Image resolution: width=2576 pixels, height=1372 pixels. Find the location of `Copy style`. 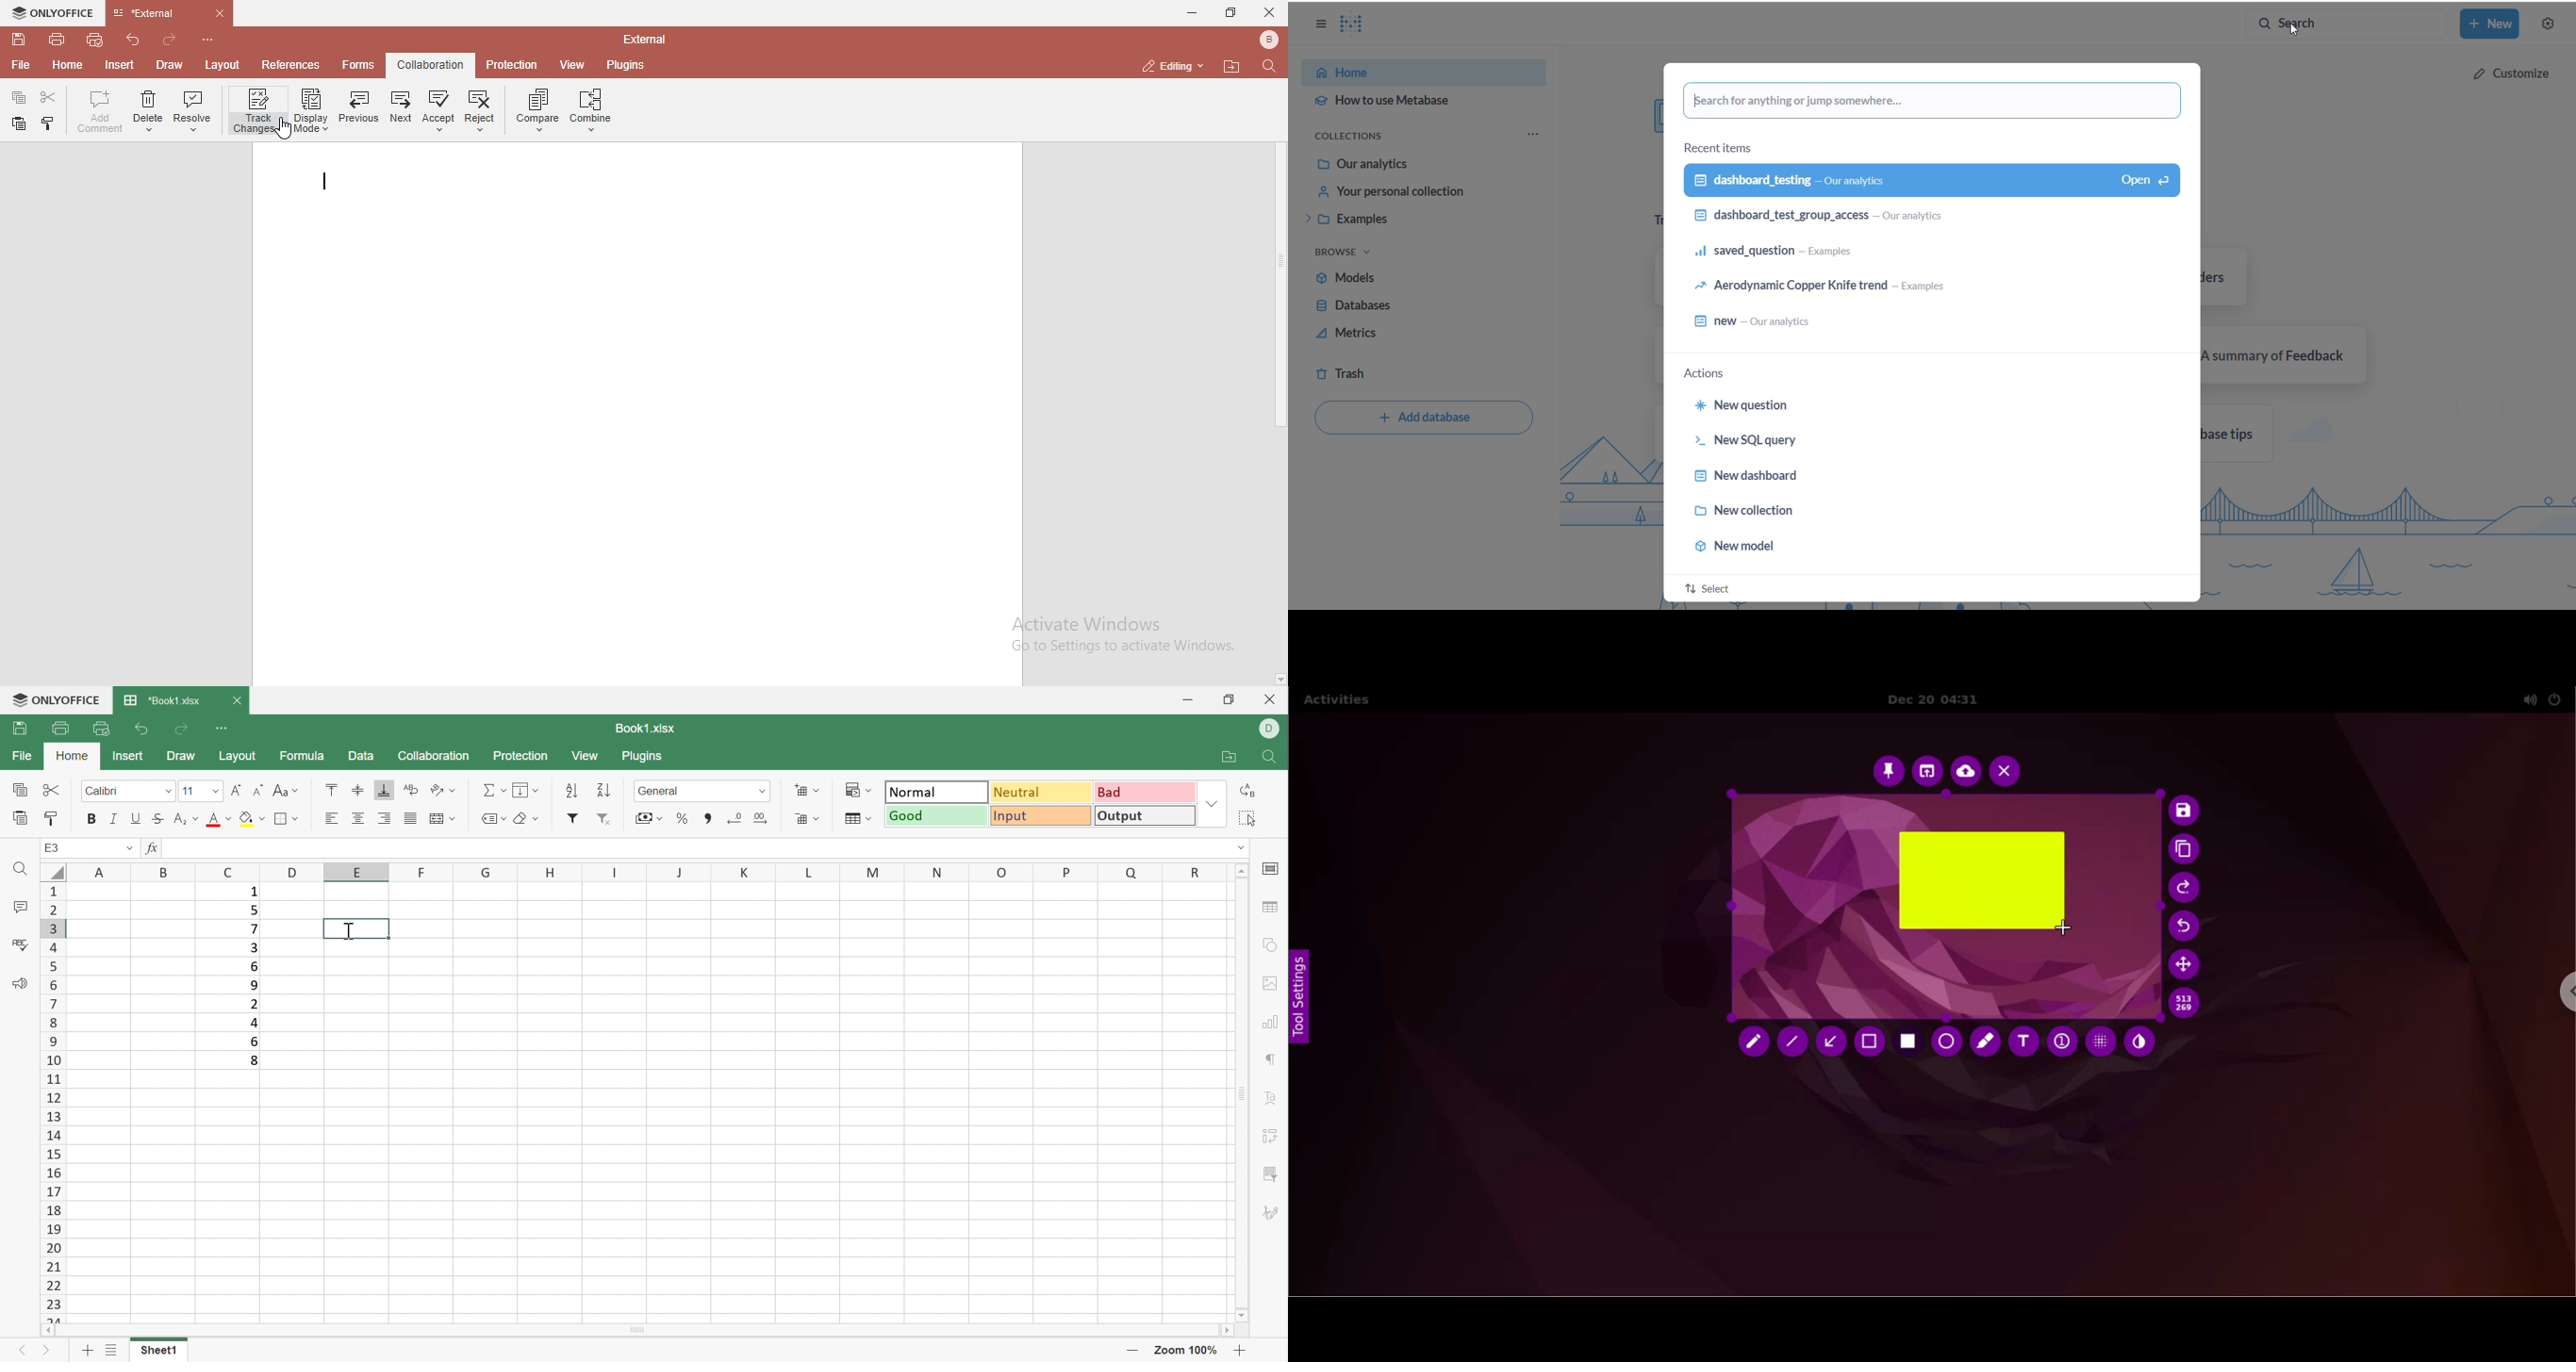

Copy style is located at coordinates (54, 819).